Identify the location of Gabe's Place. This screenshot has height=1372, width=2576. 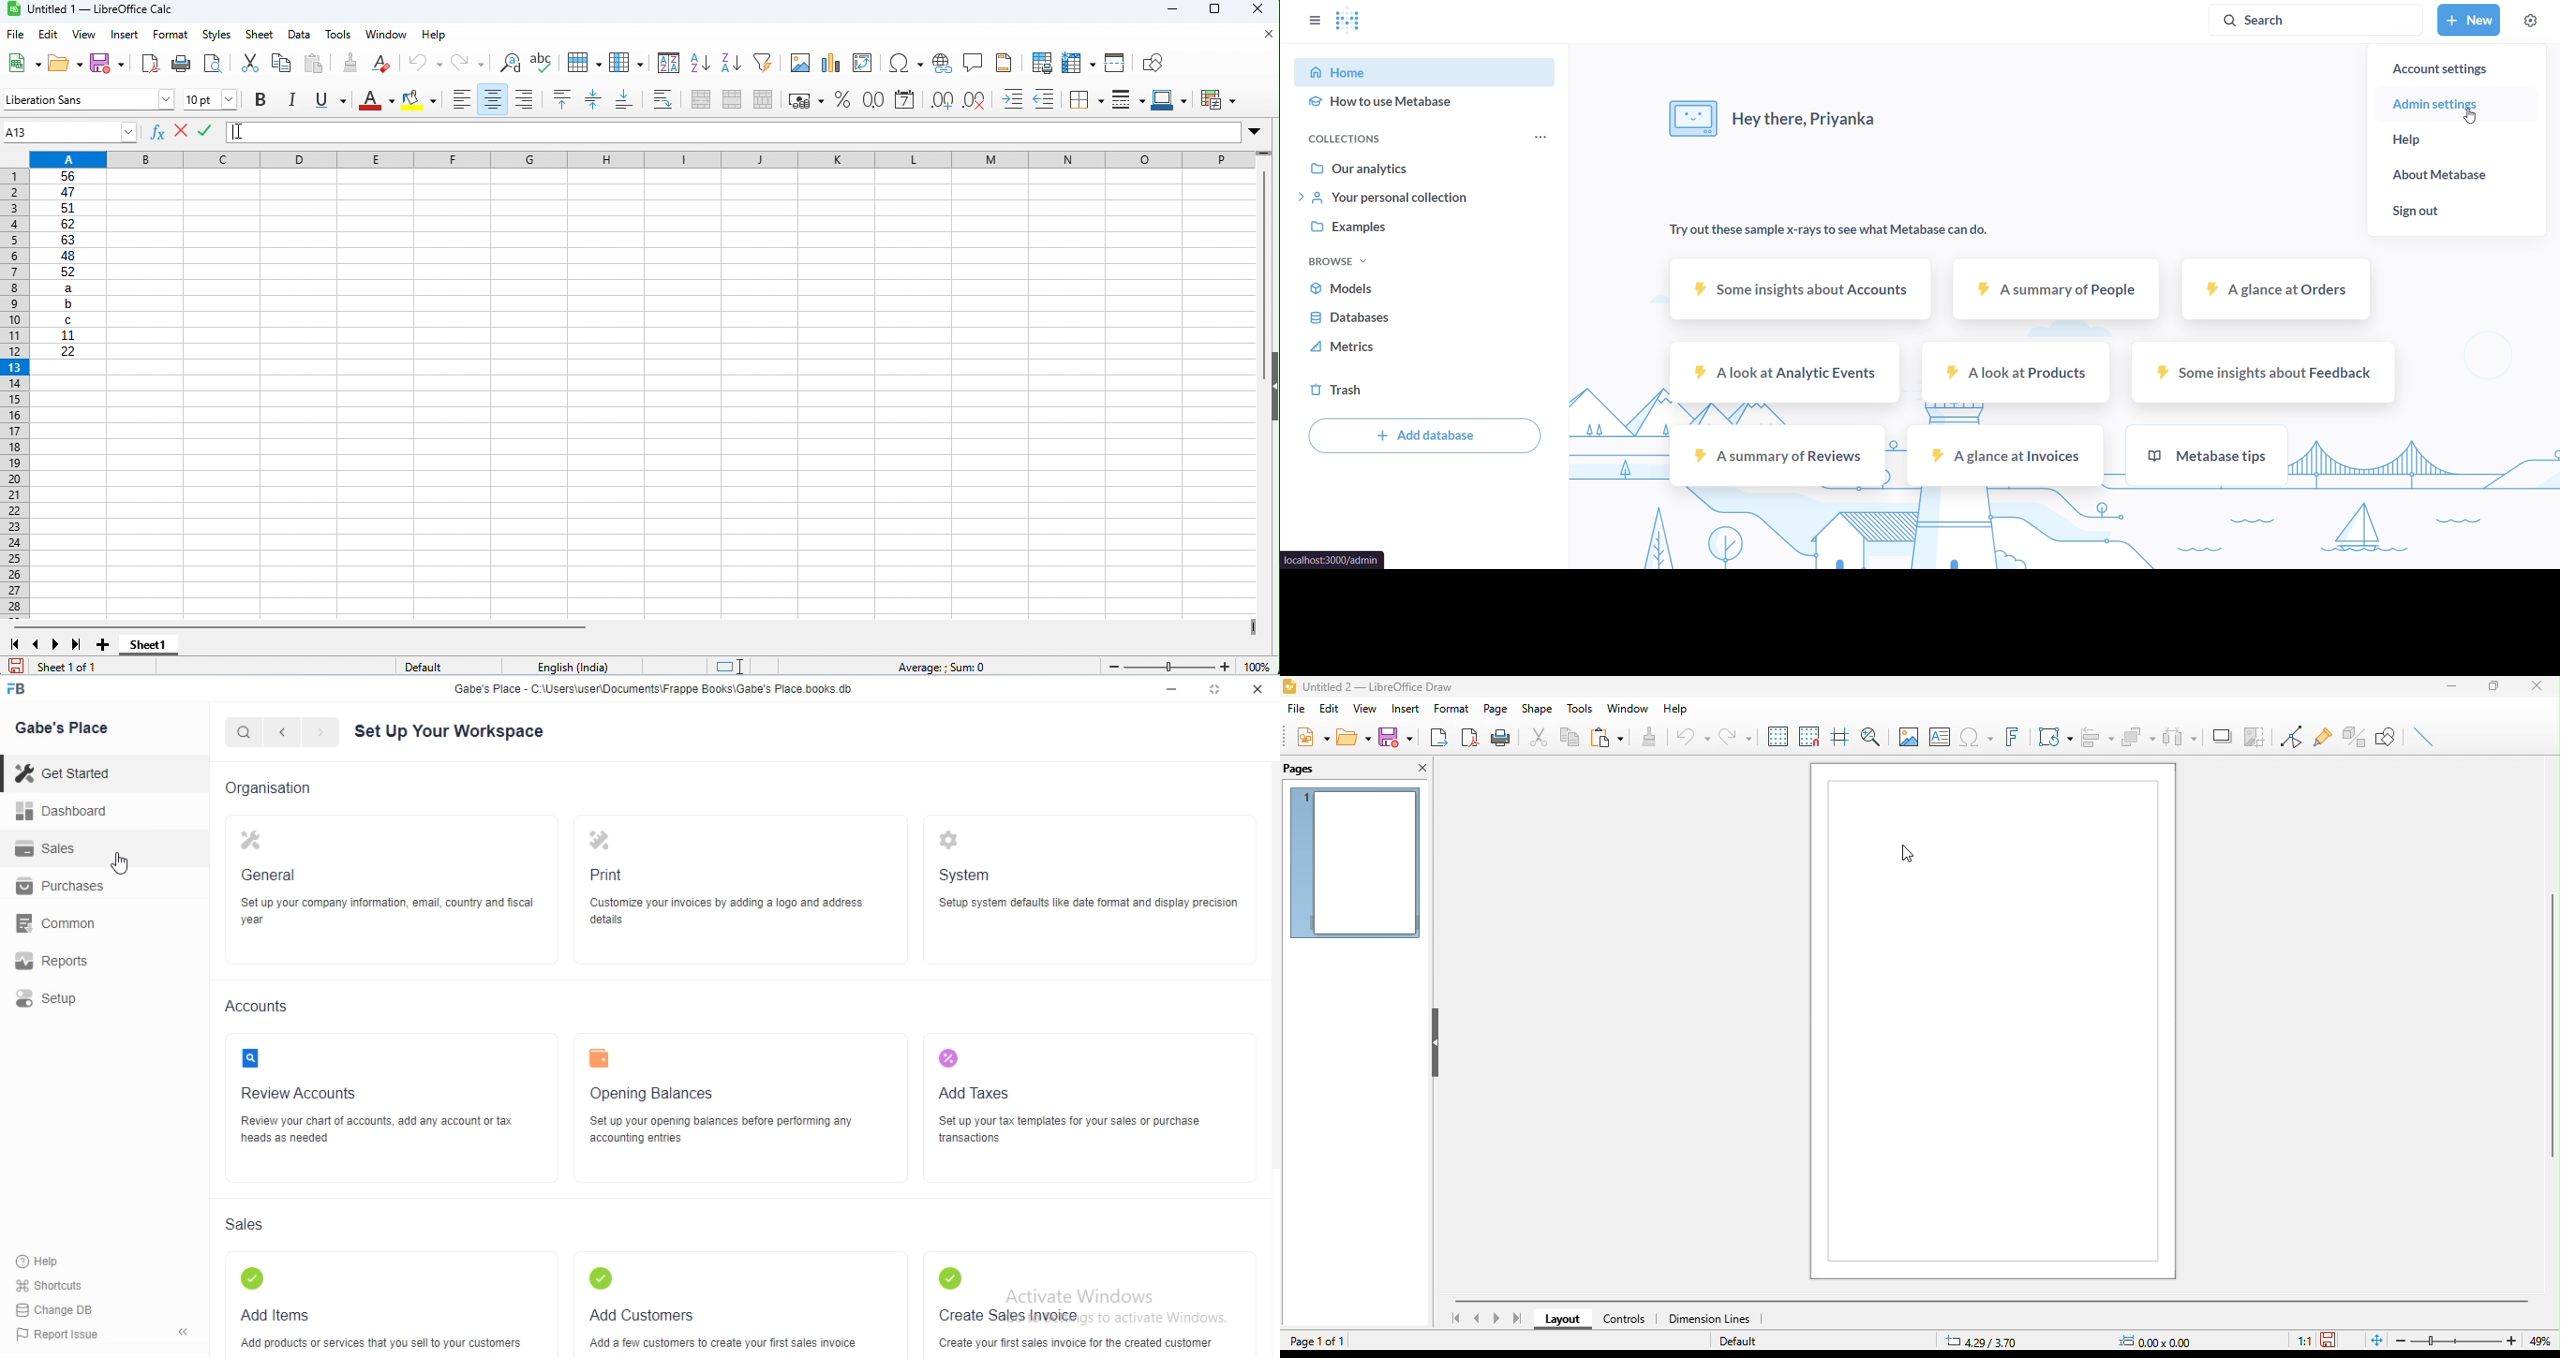
(90, 729).